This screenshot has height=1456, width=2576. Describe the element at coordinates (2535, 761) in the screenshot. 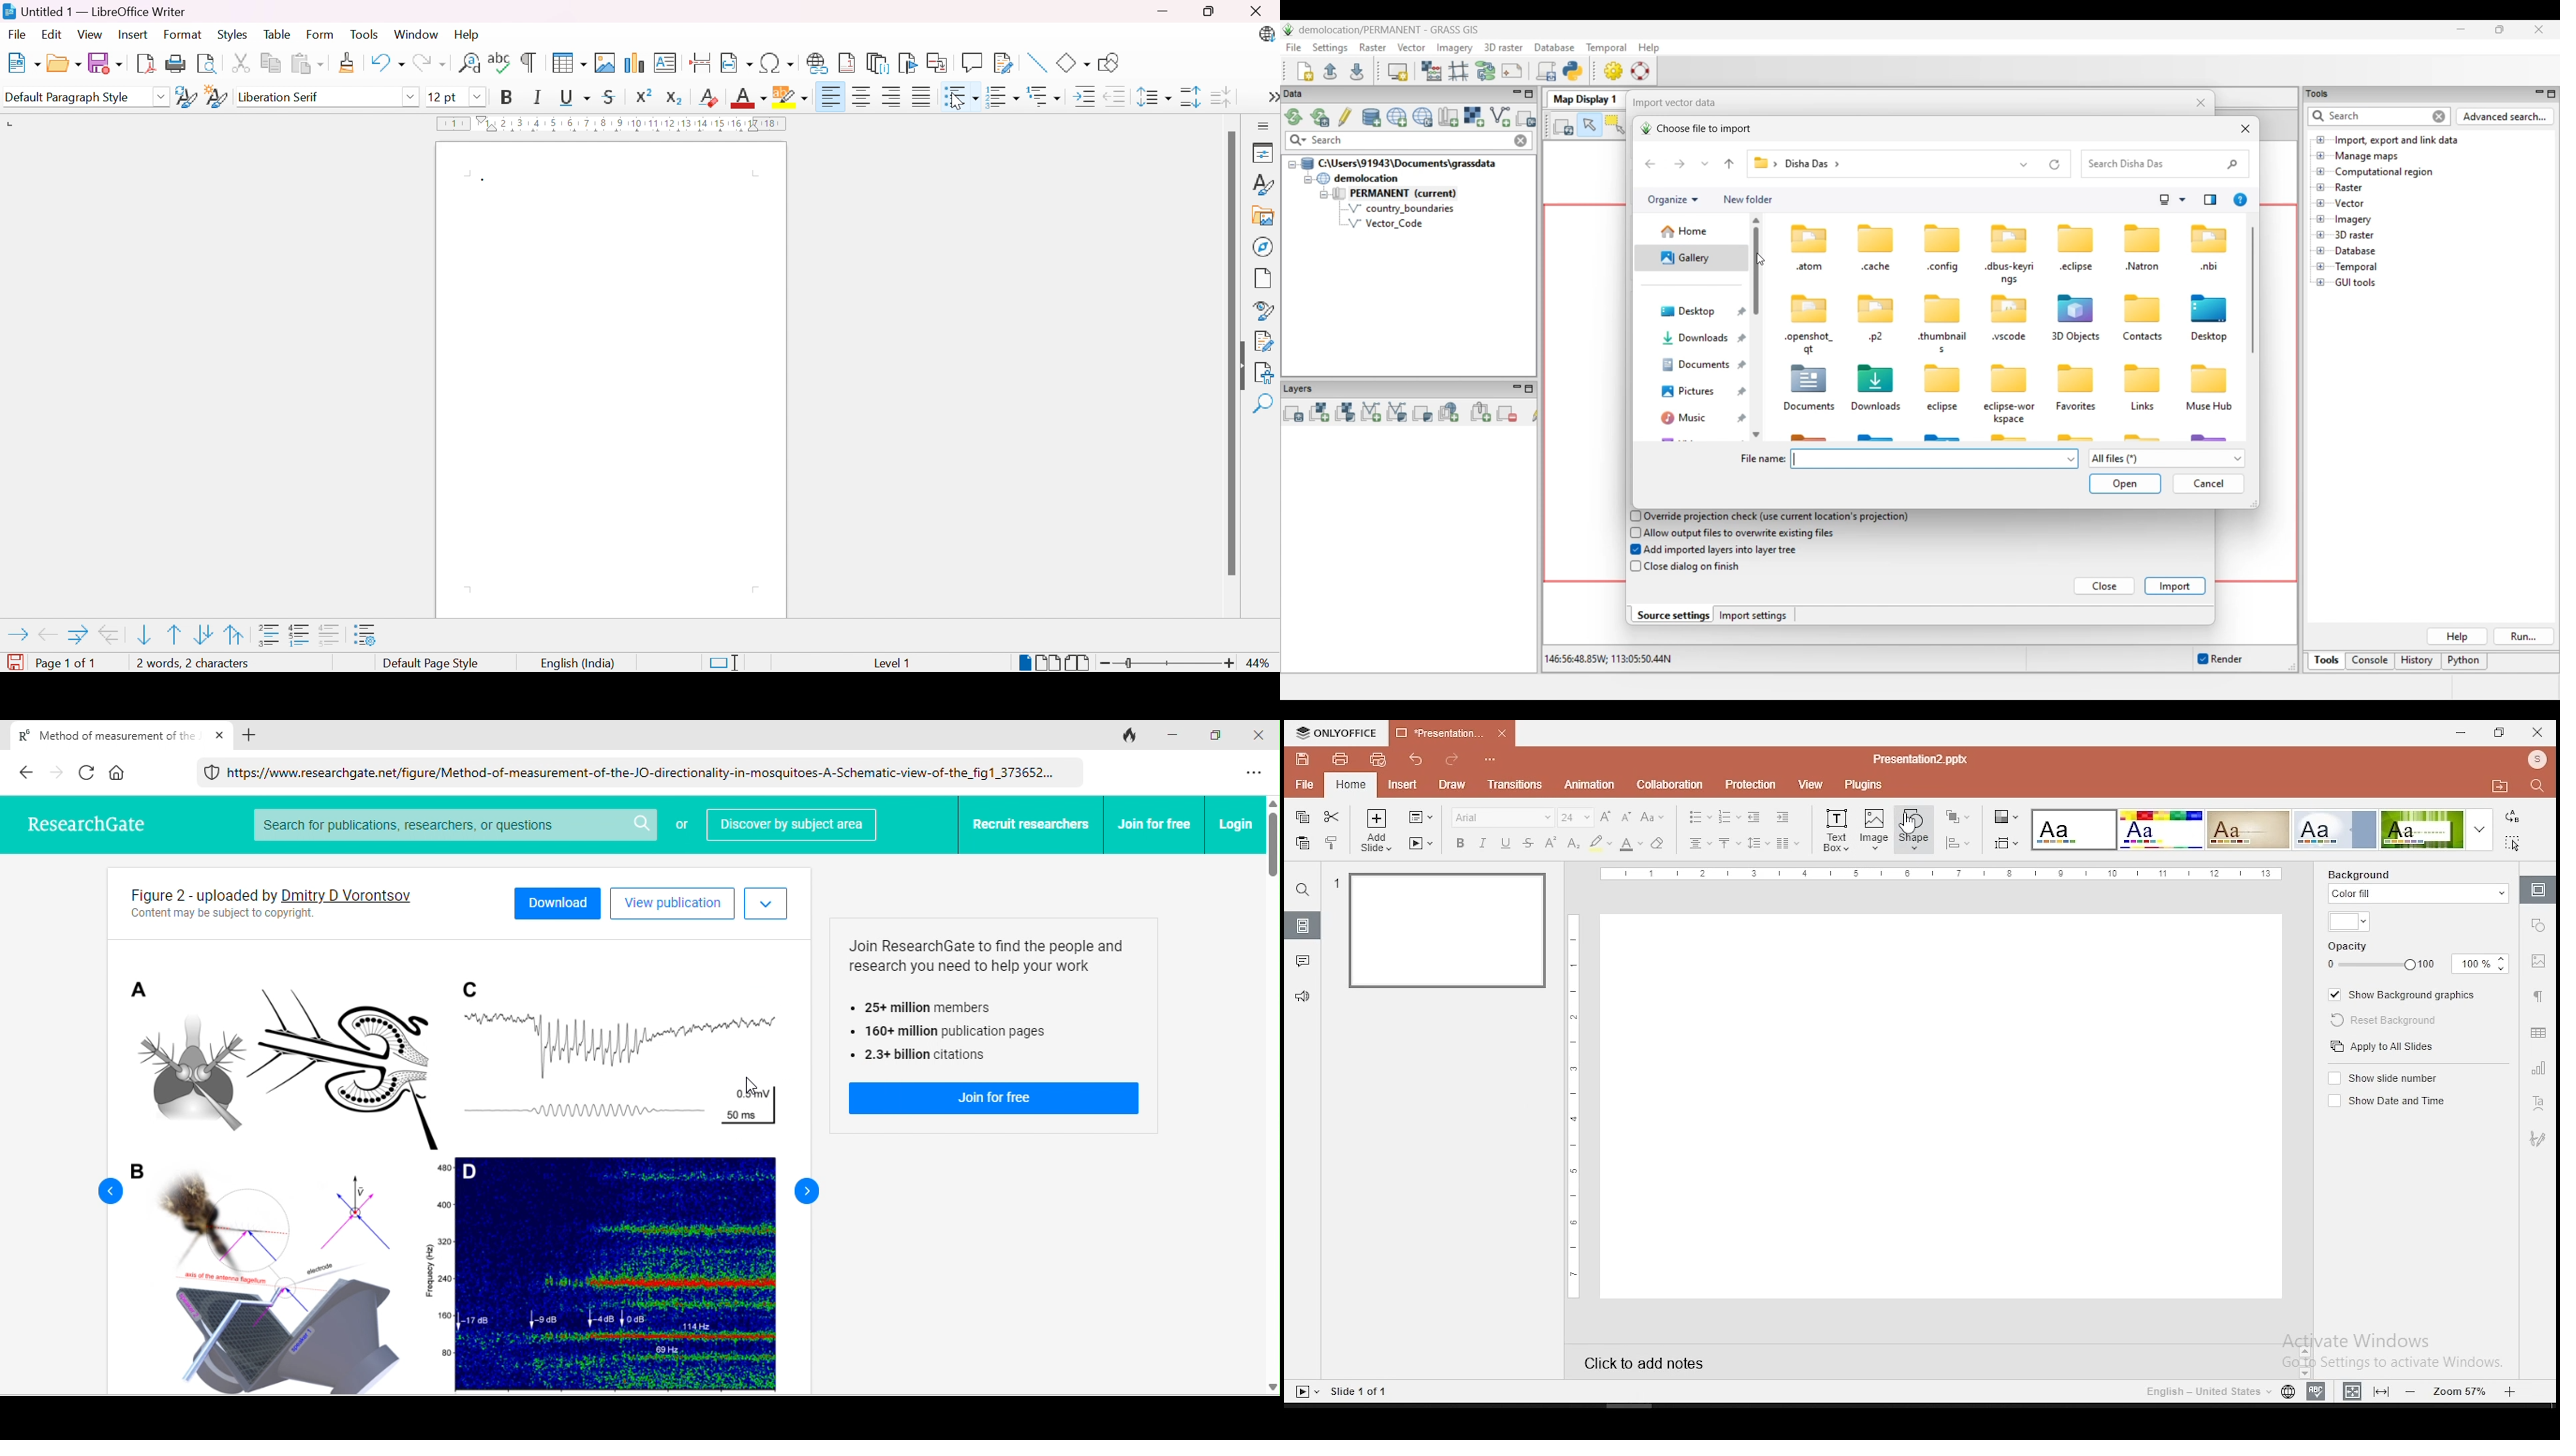

I see `profile` at that location.